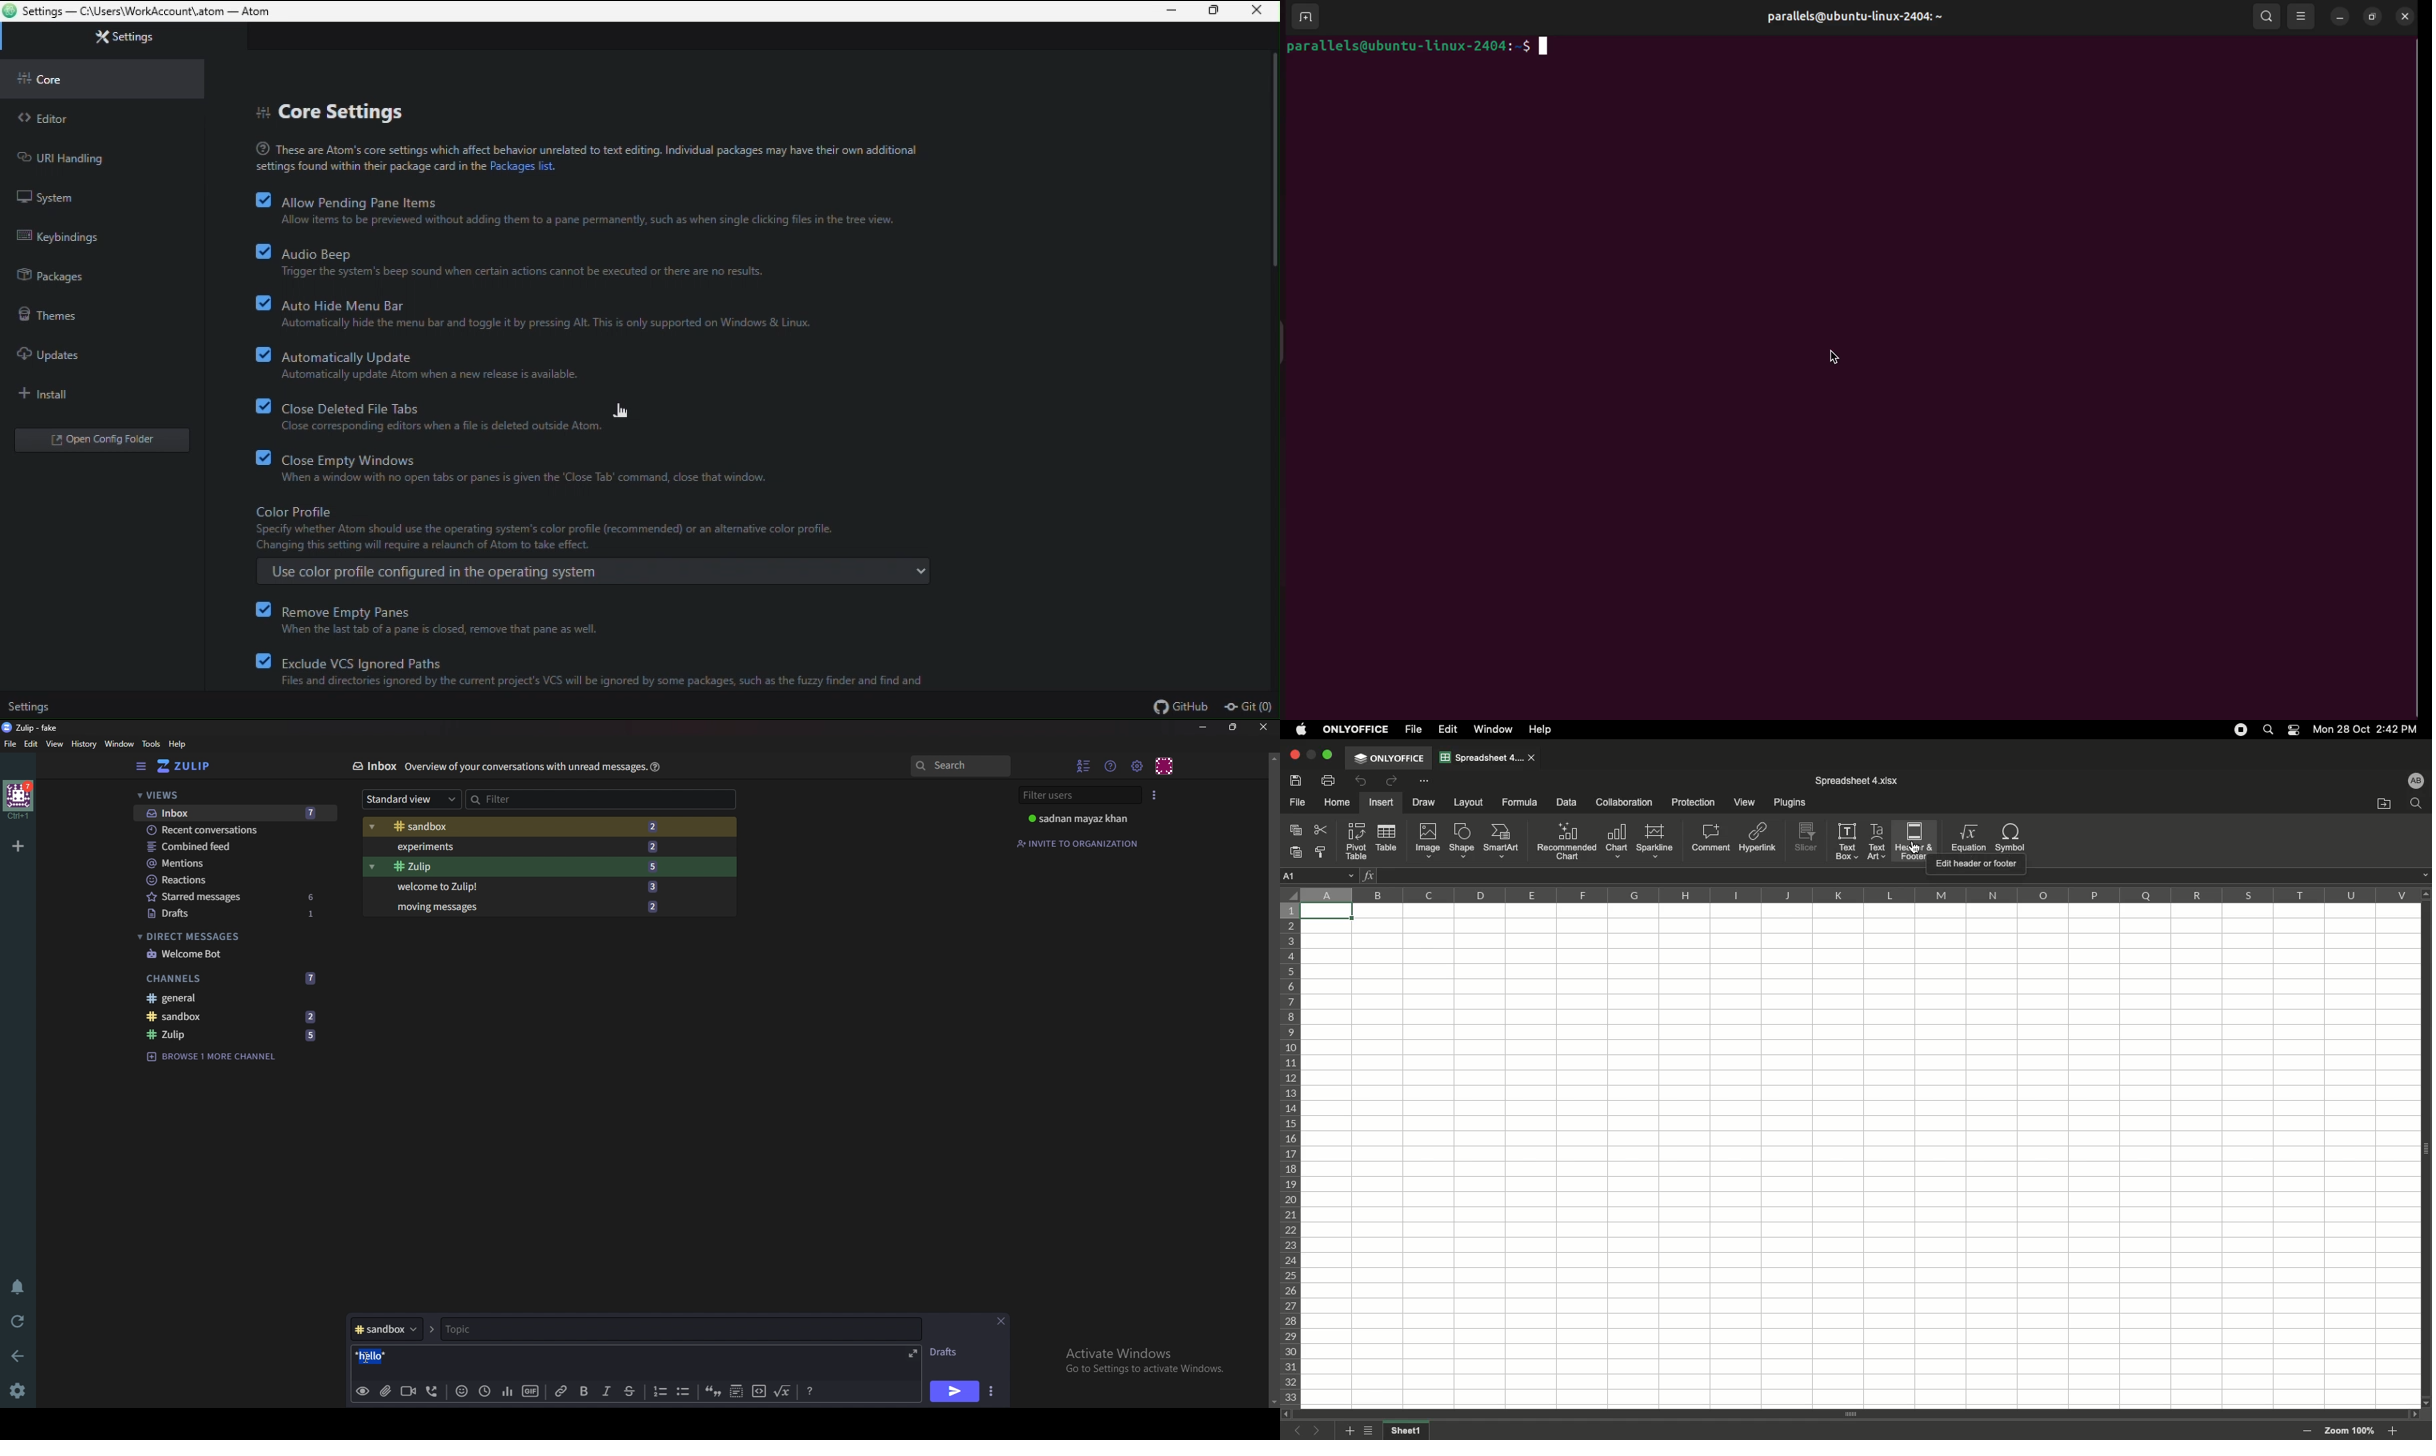  Describe the element at coordinates (1503, 842) in the screenshot. I see `SmartArt` at that location.